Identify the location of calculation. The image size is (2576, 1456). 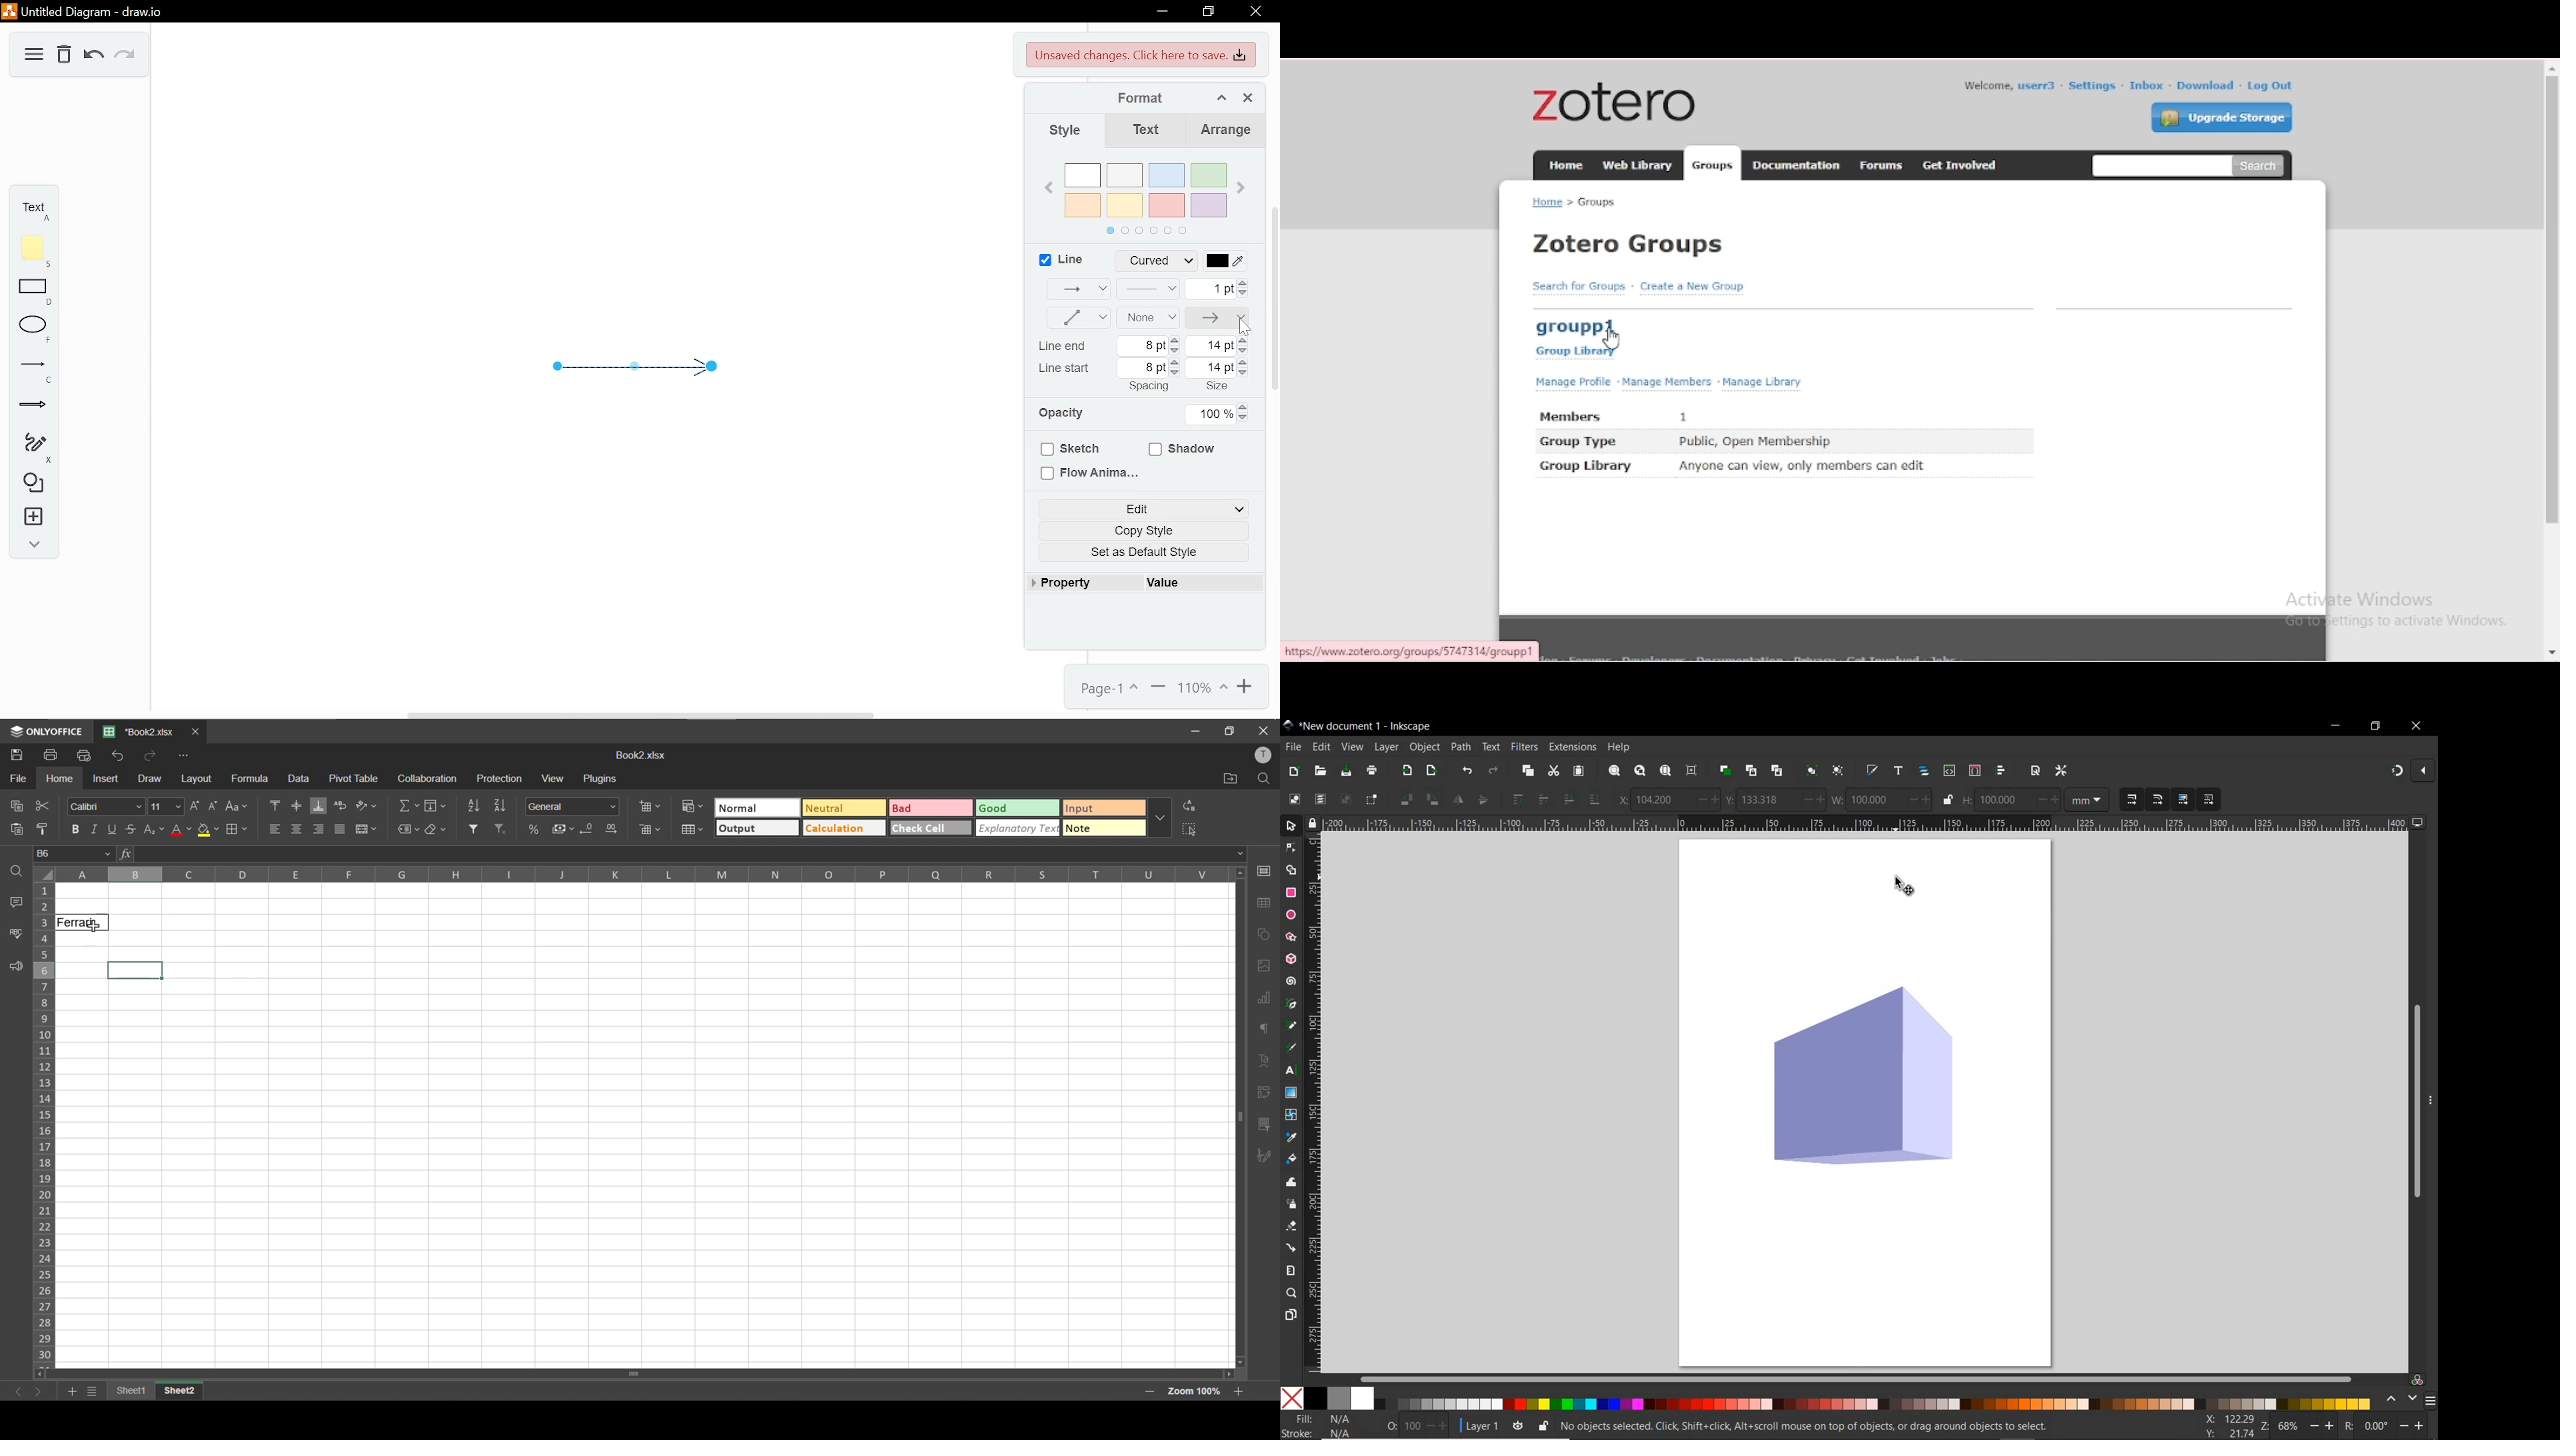
(843, 827).